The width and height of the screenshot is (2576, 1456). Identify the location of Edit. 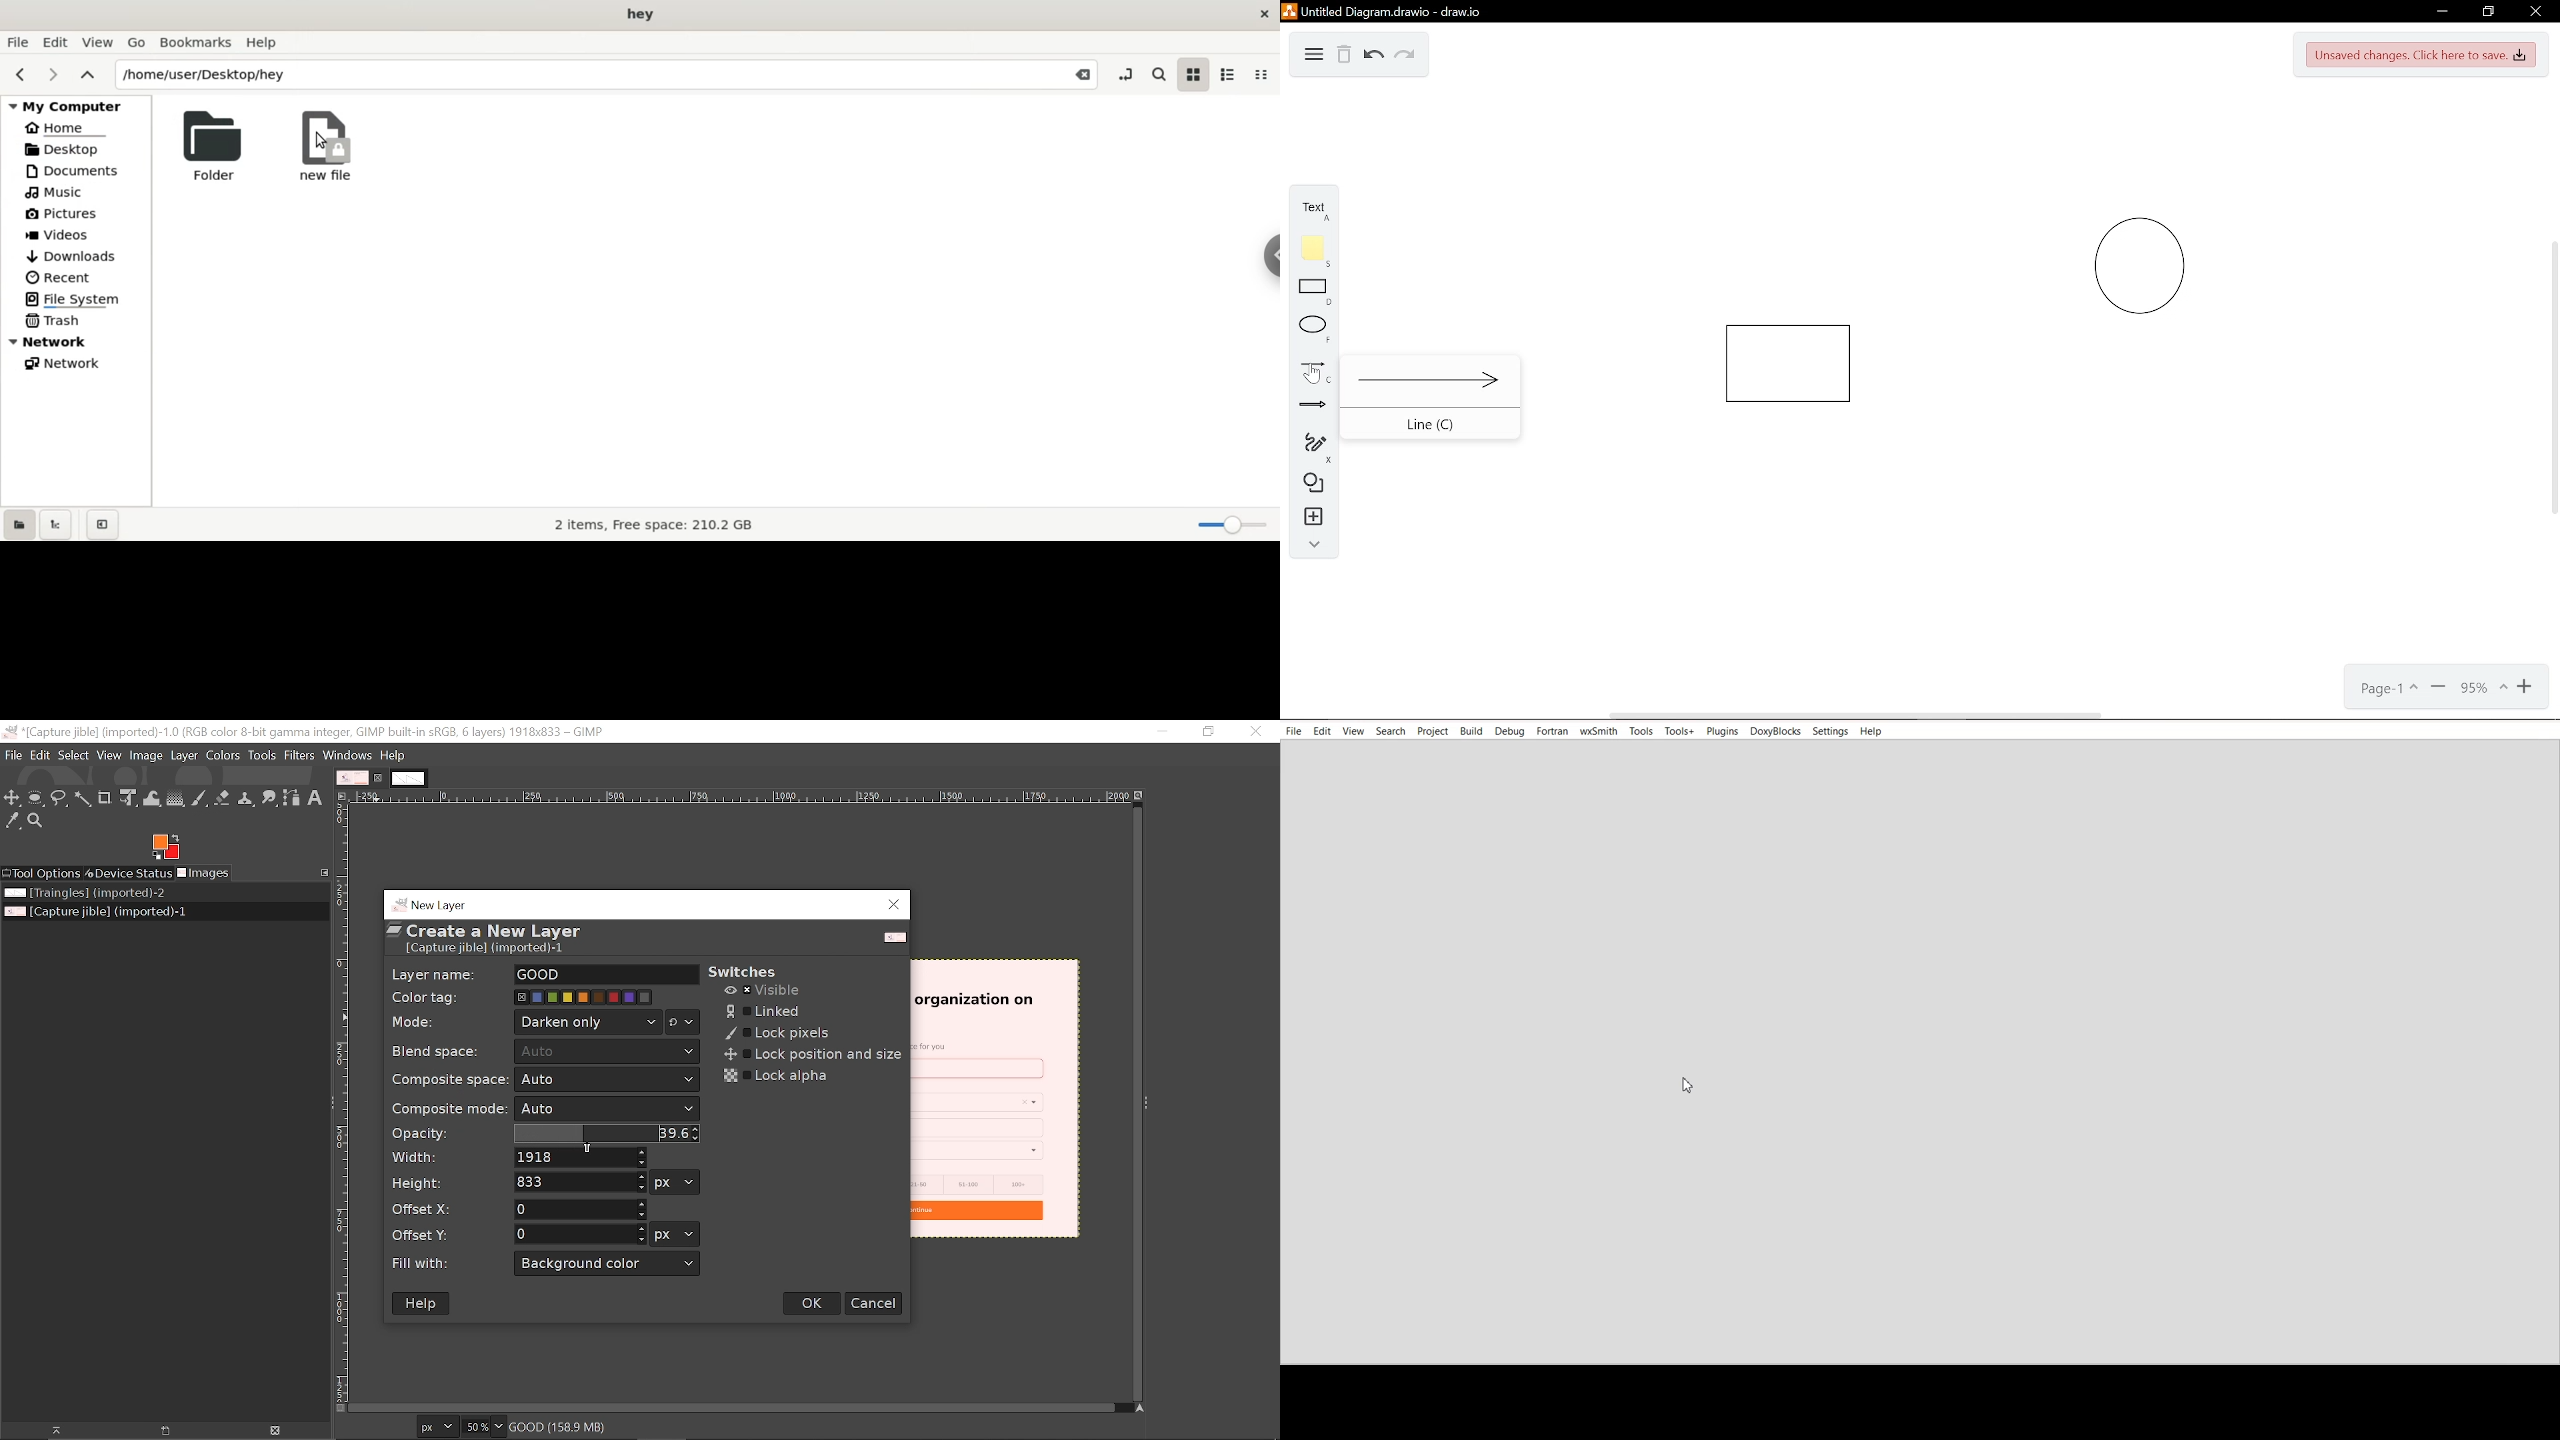
(40, 755).